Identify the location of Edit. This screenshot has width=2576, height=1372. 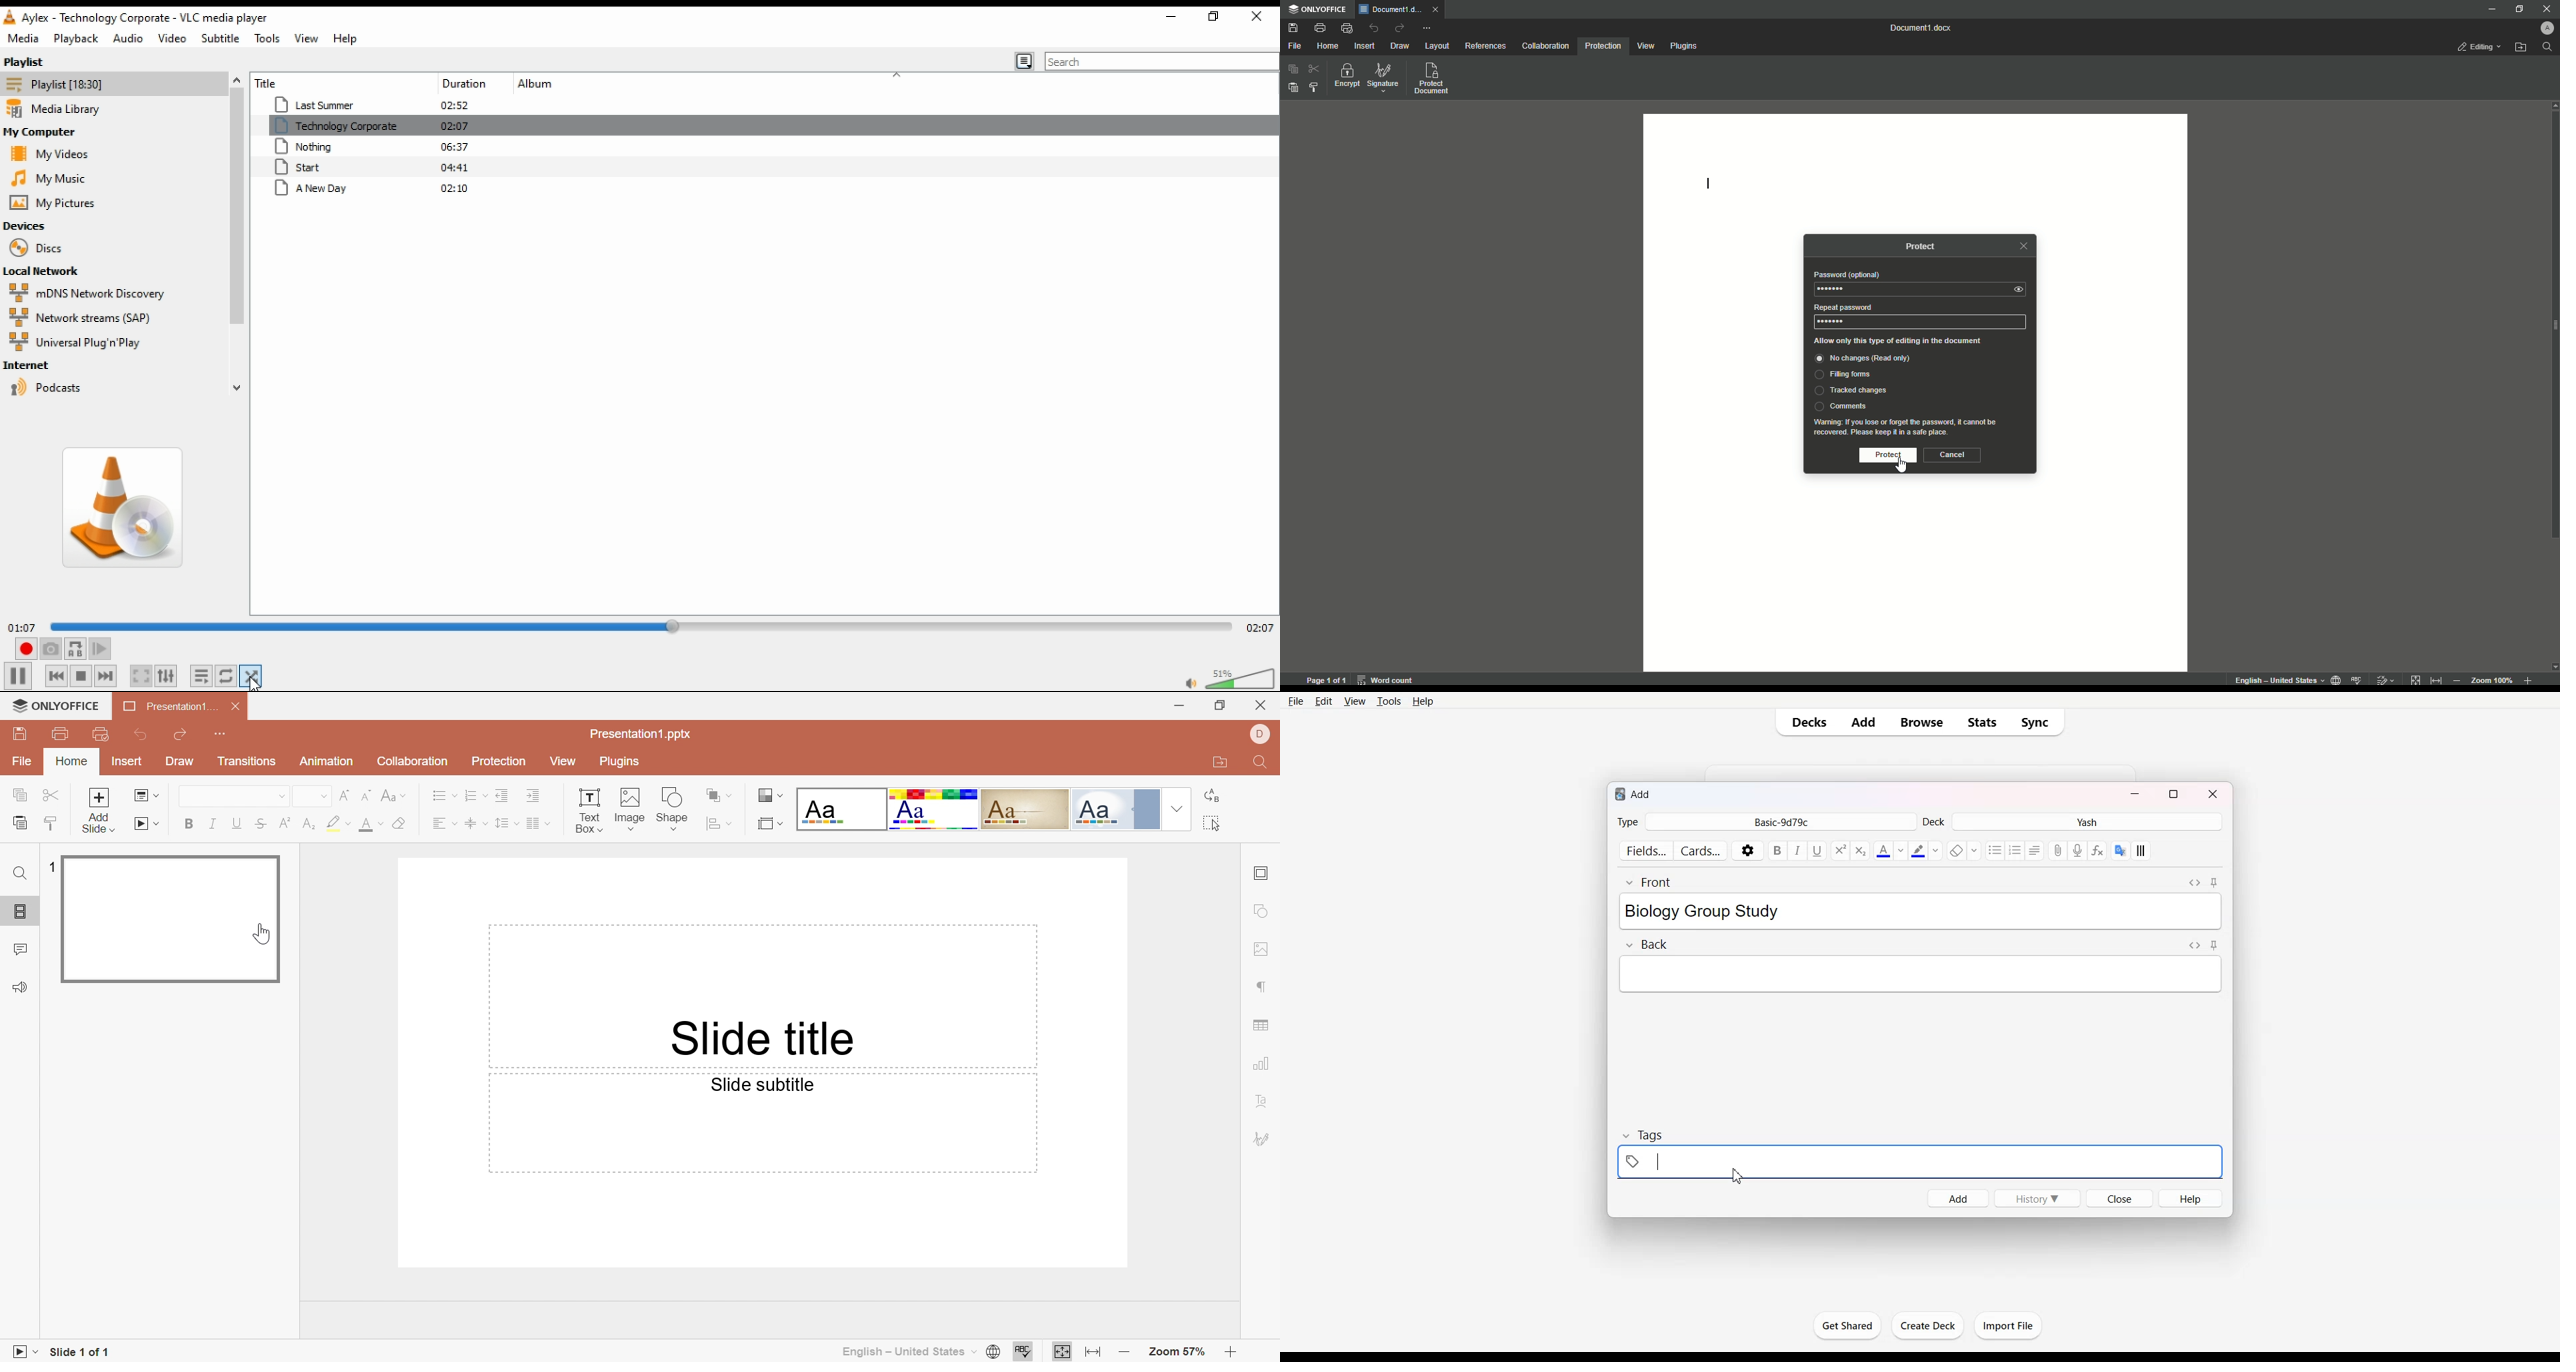
(1325, 701).